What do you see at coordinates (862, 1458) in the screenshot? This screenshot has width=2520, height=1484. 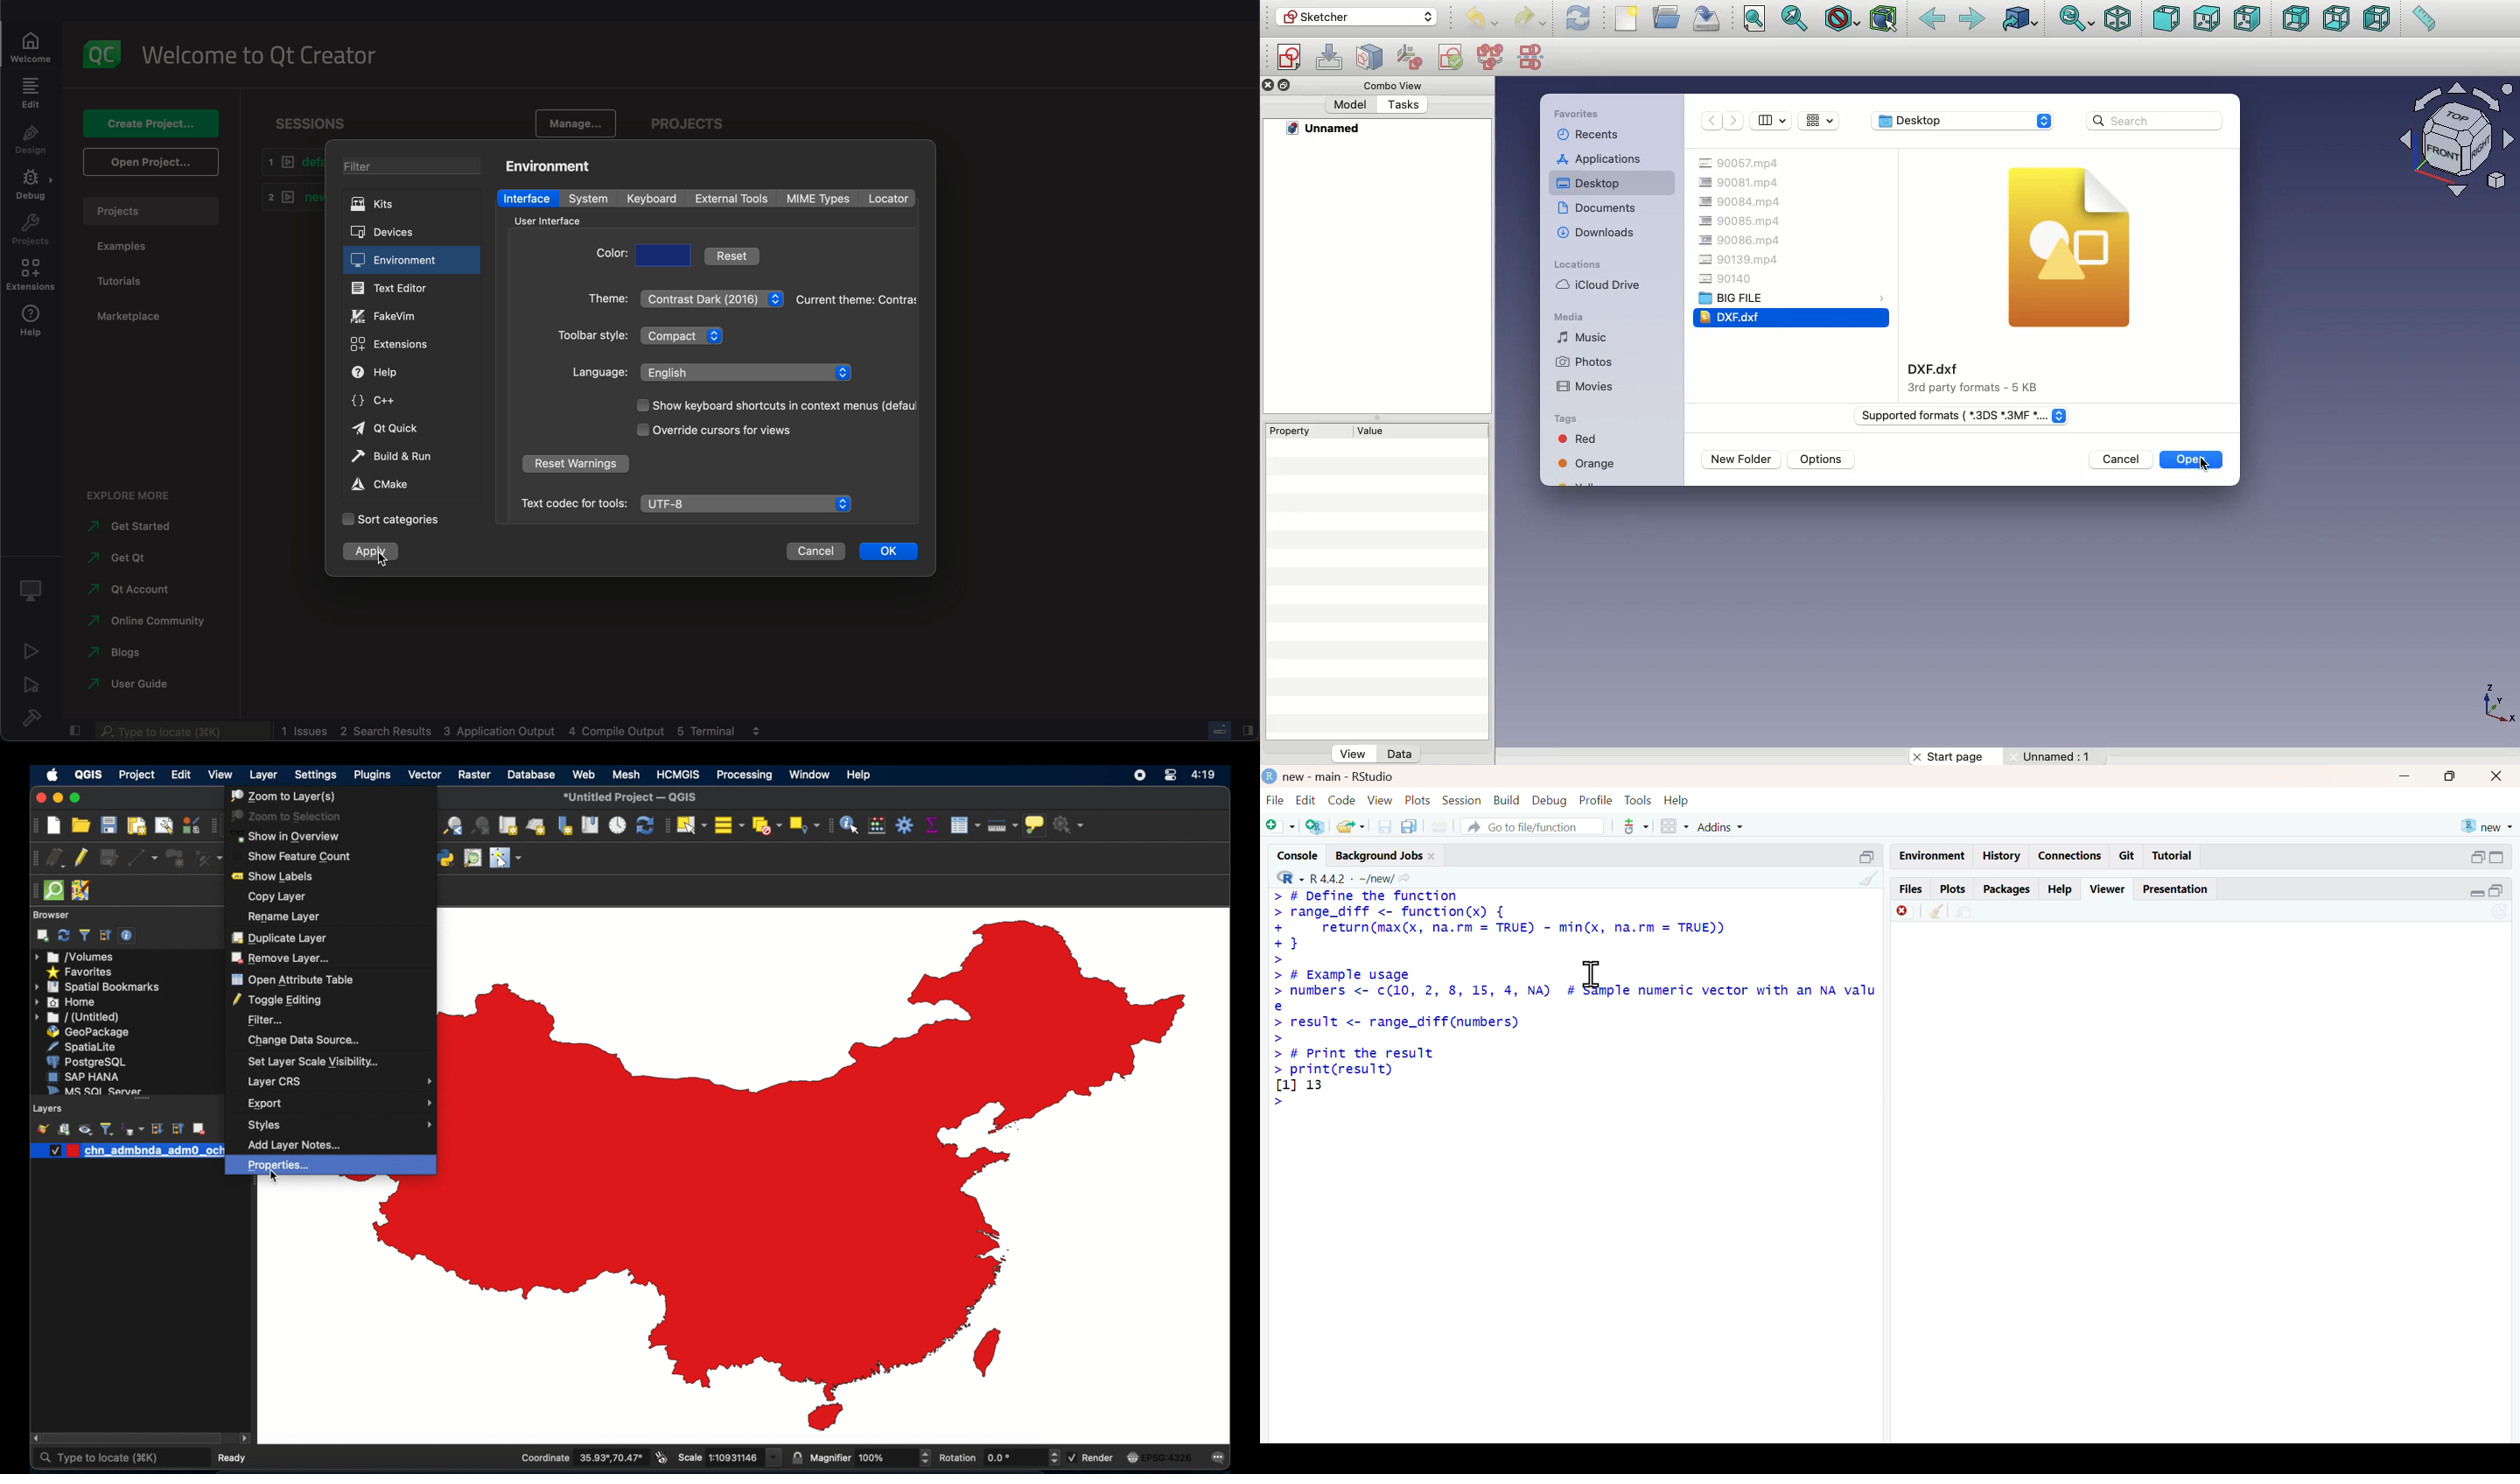 I see `magnifier` at bounding box center [862, 1458].